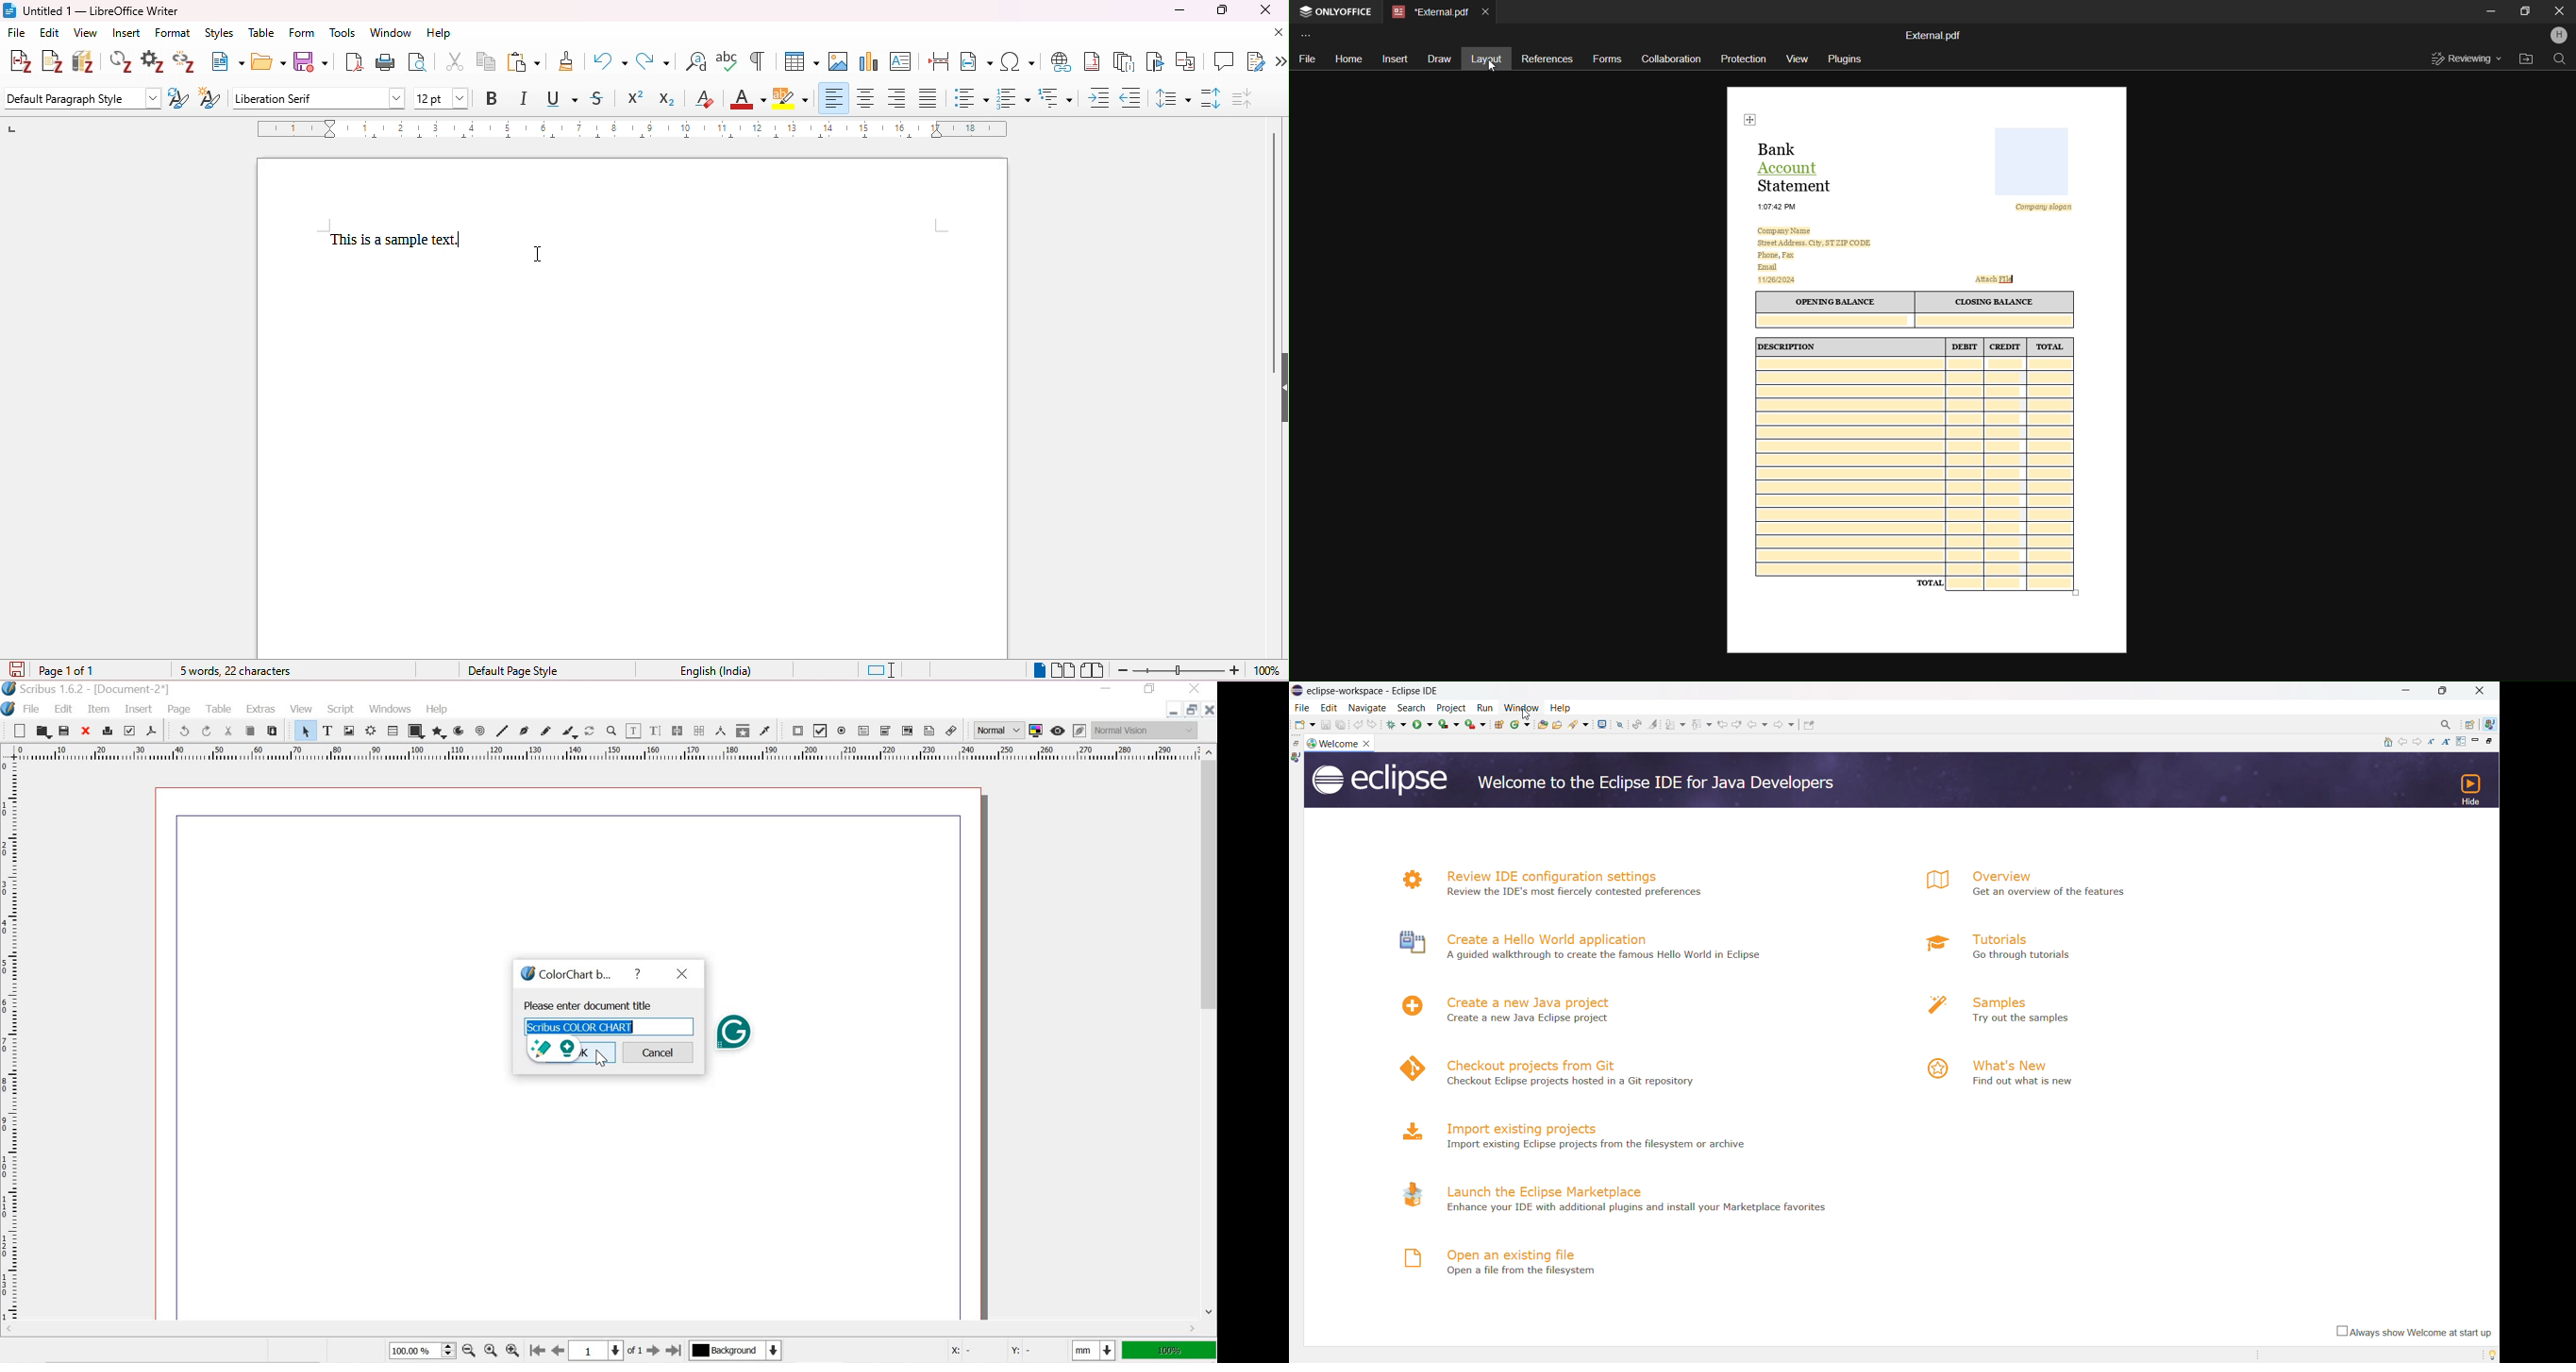 This screenshot has height=1372, width=2576. I want to click on - Enhance your IDE with additional plugins and install your Marketplace favorites, so click(1640, 1208).